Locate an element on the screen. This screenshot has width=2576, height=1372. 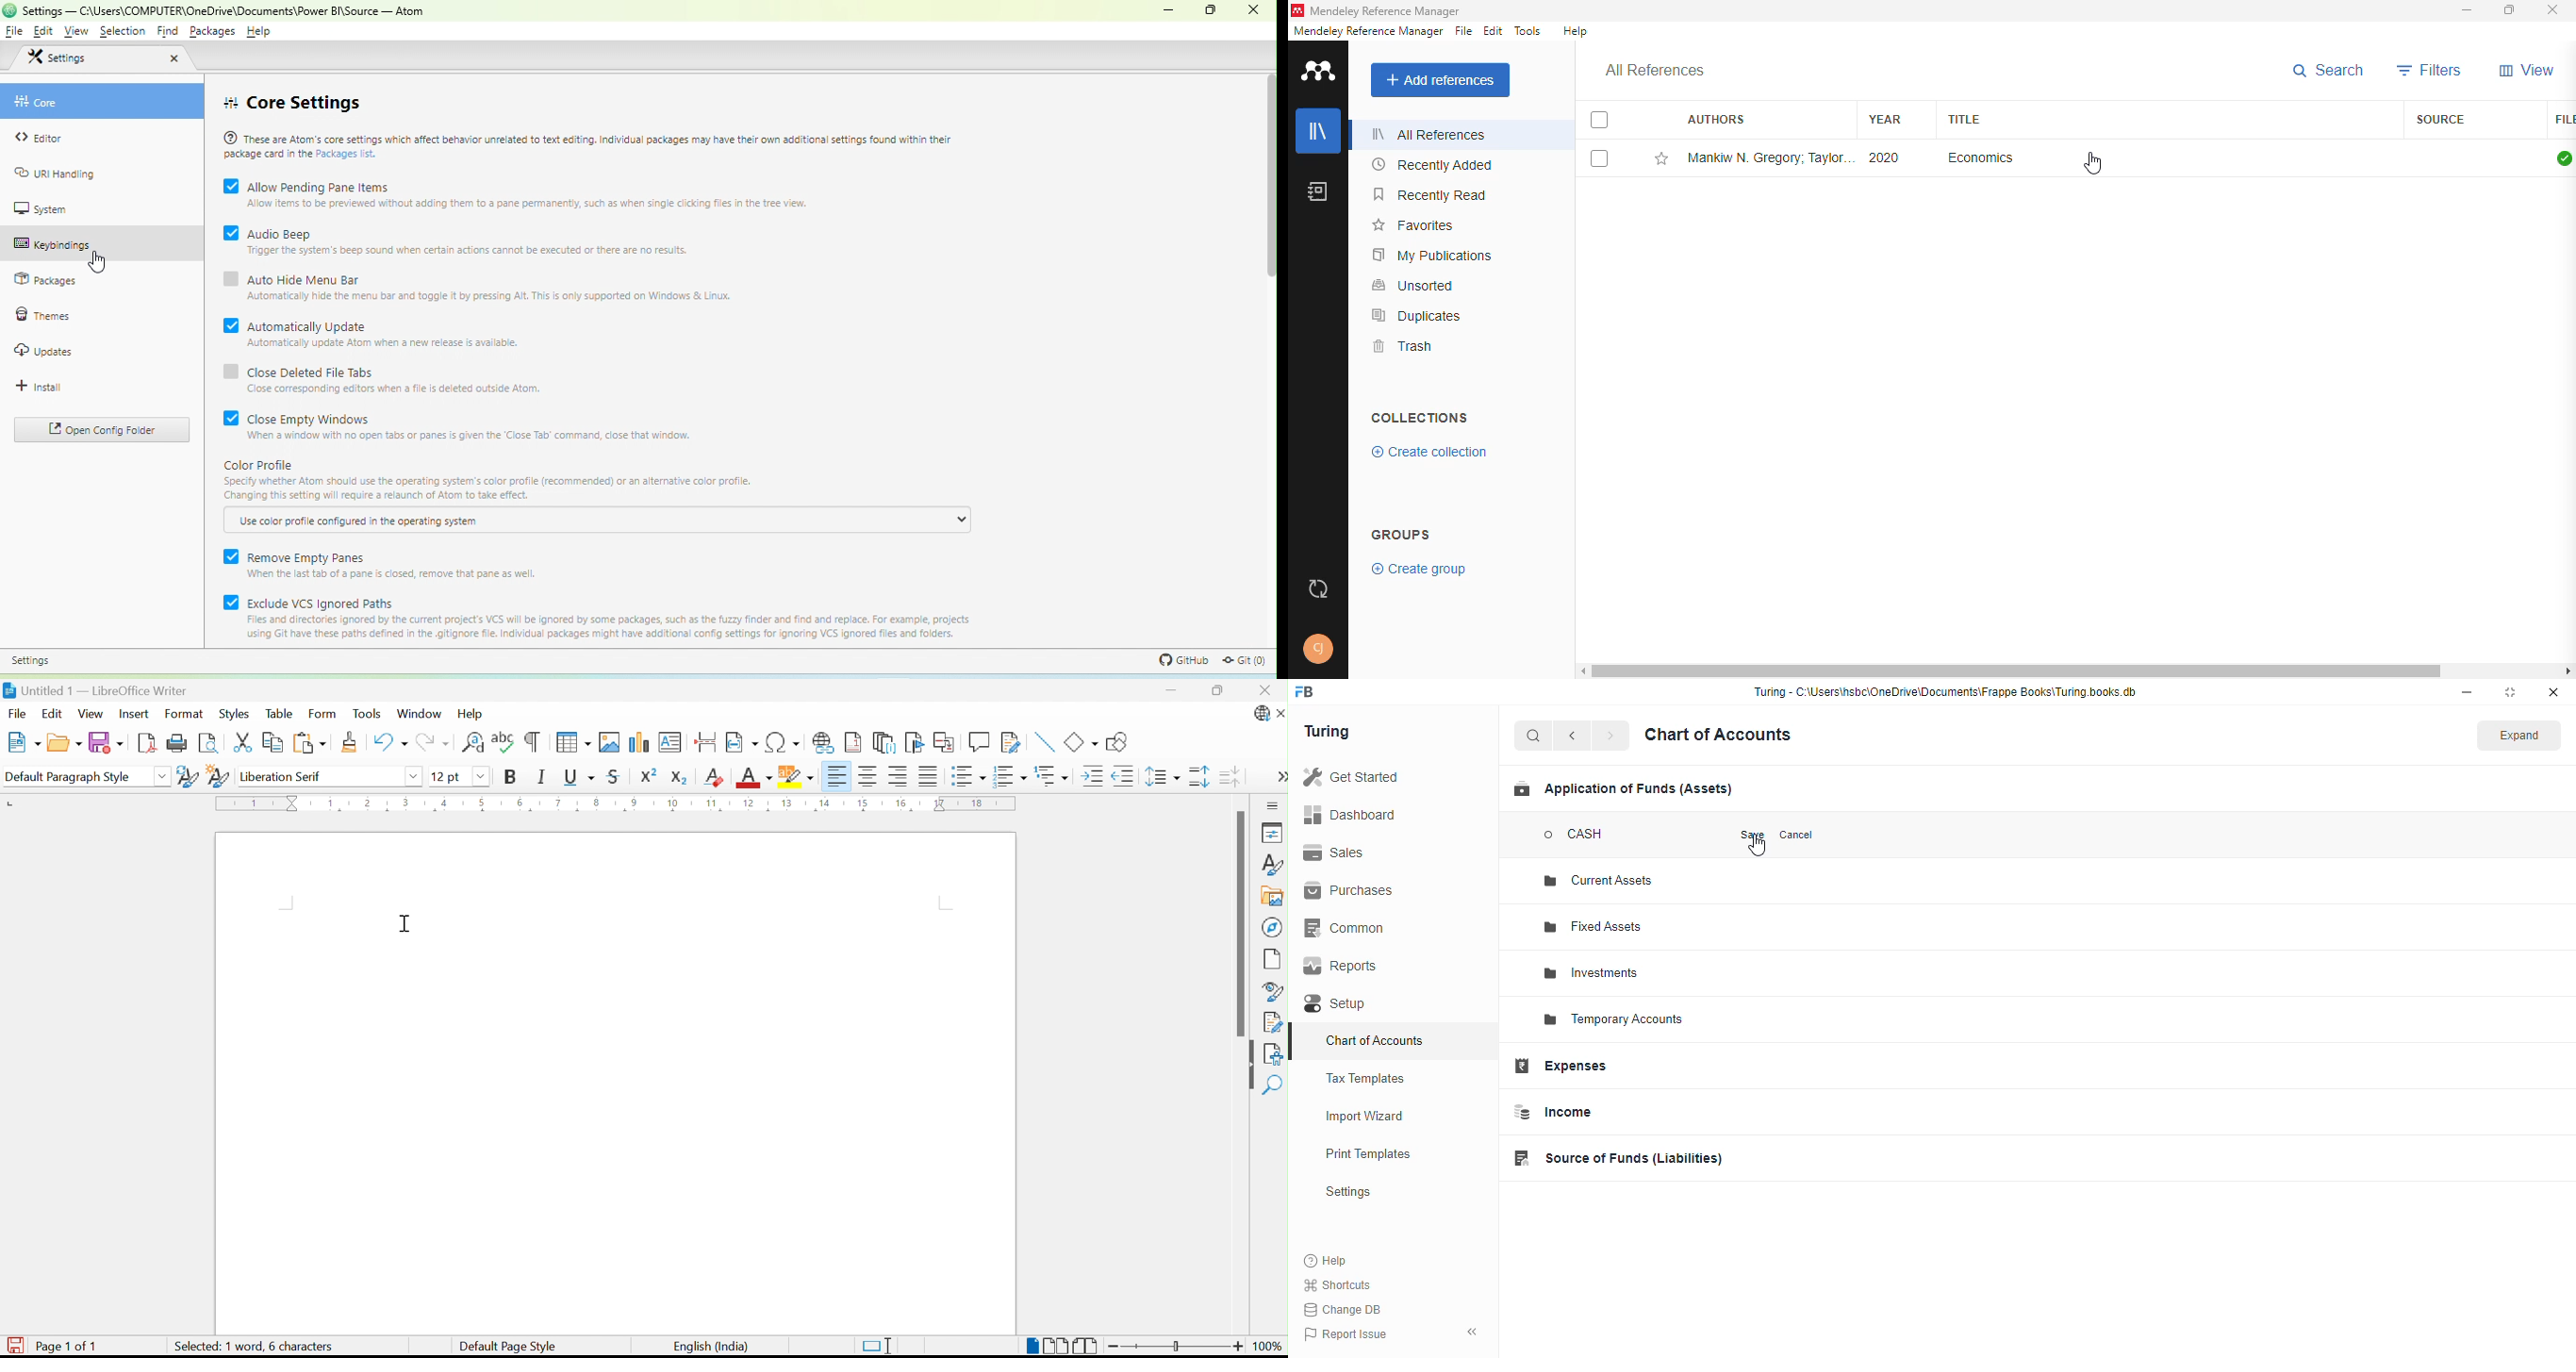
Slider is located at coordinates (1179, 1348).